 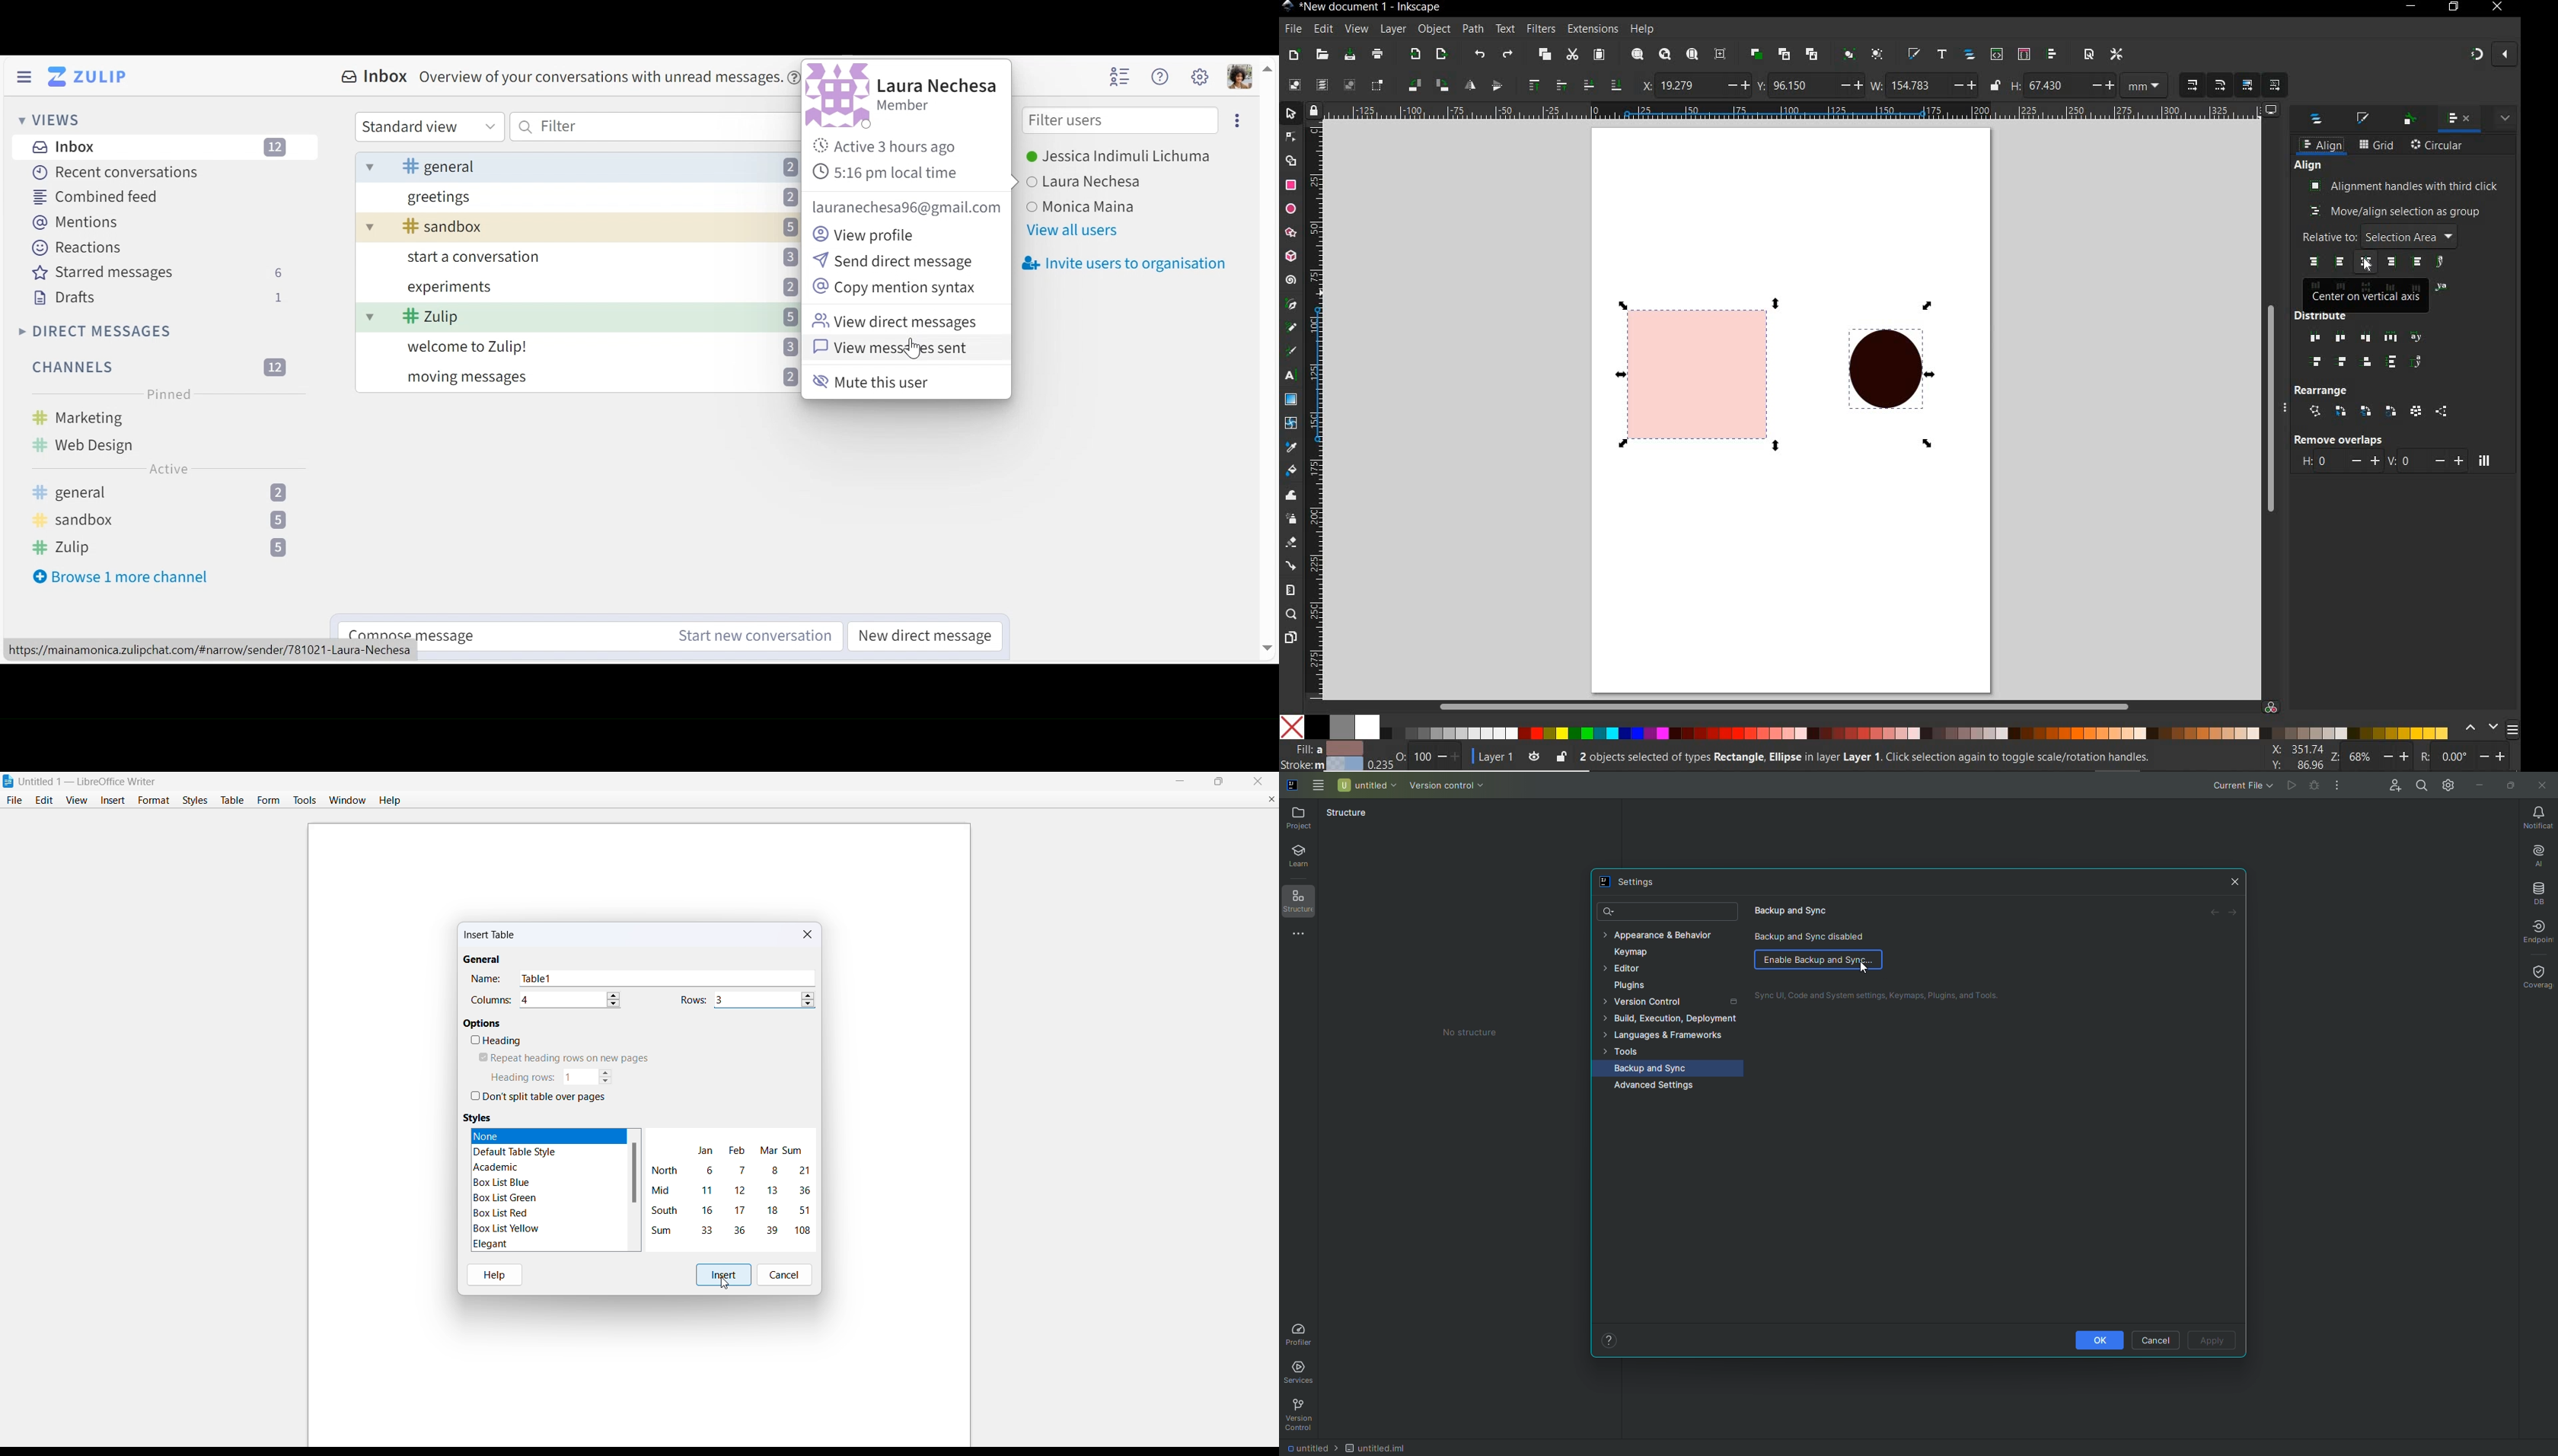 I want to click on rearrange, so click(x=2325, y=389).